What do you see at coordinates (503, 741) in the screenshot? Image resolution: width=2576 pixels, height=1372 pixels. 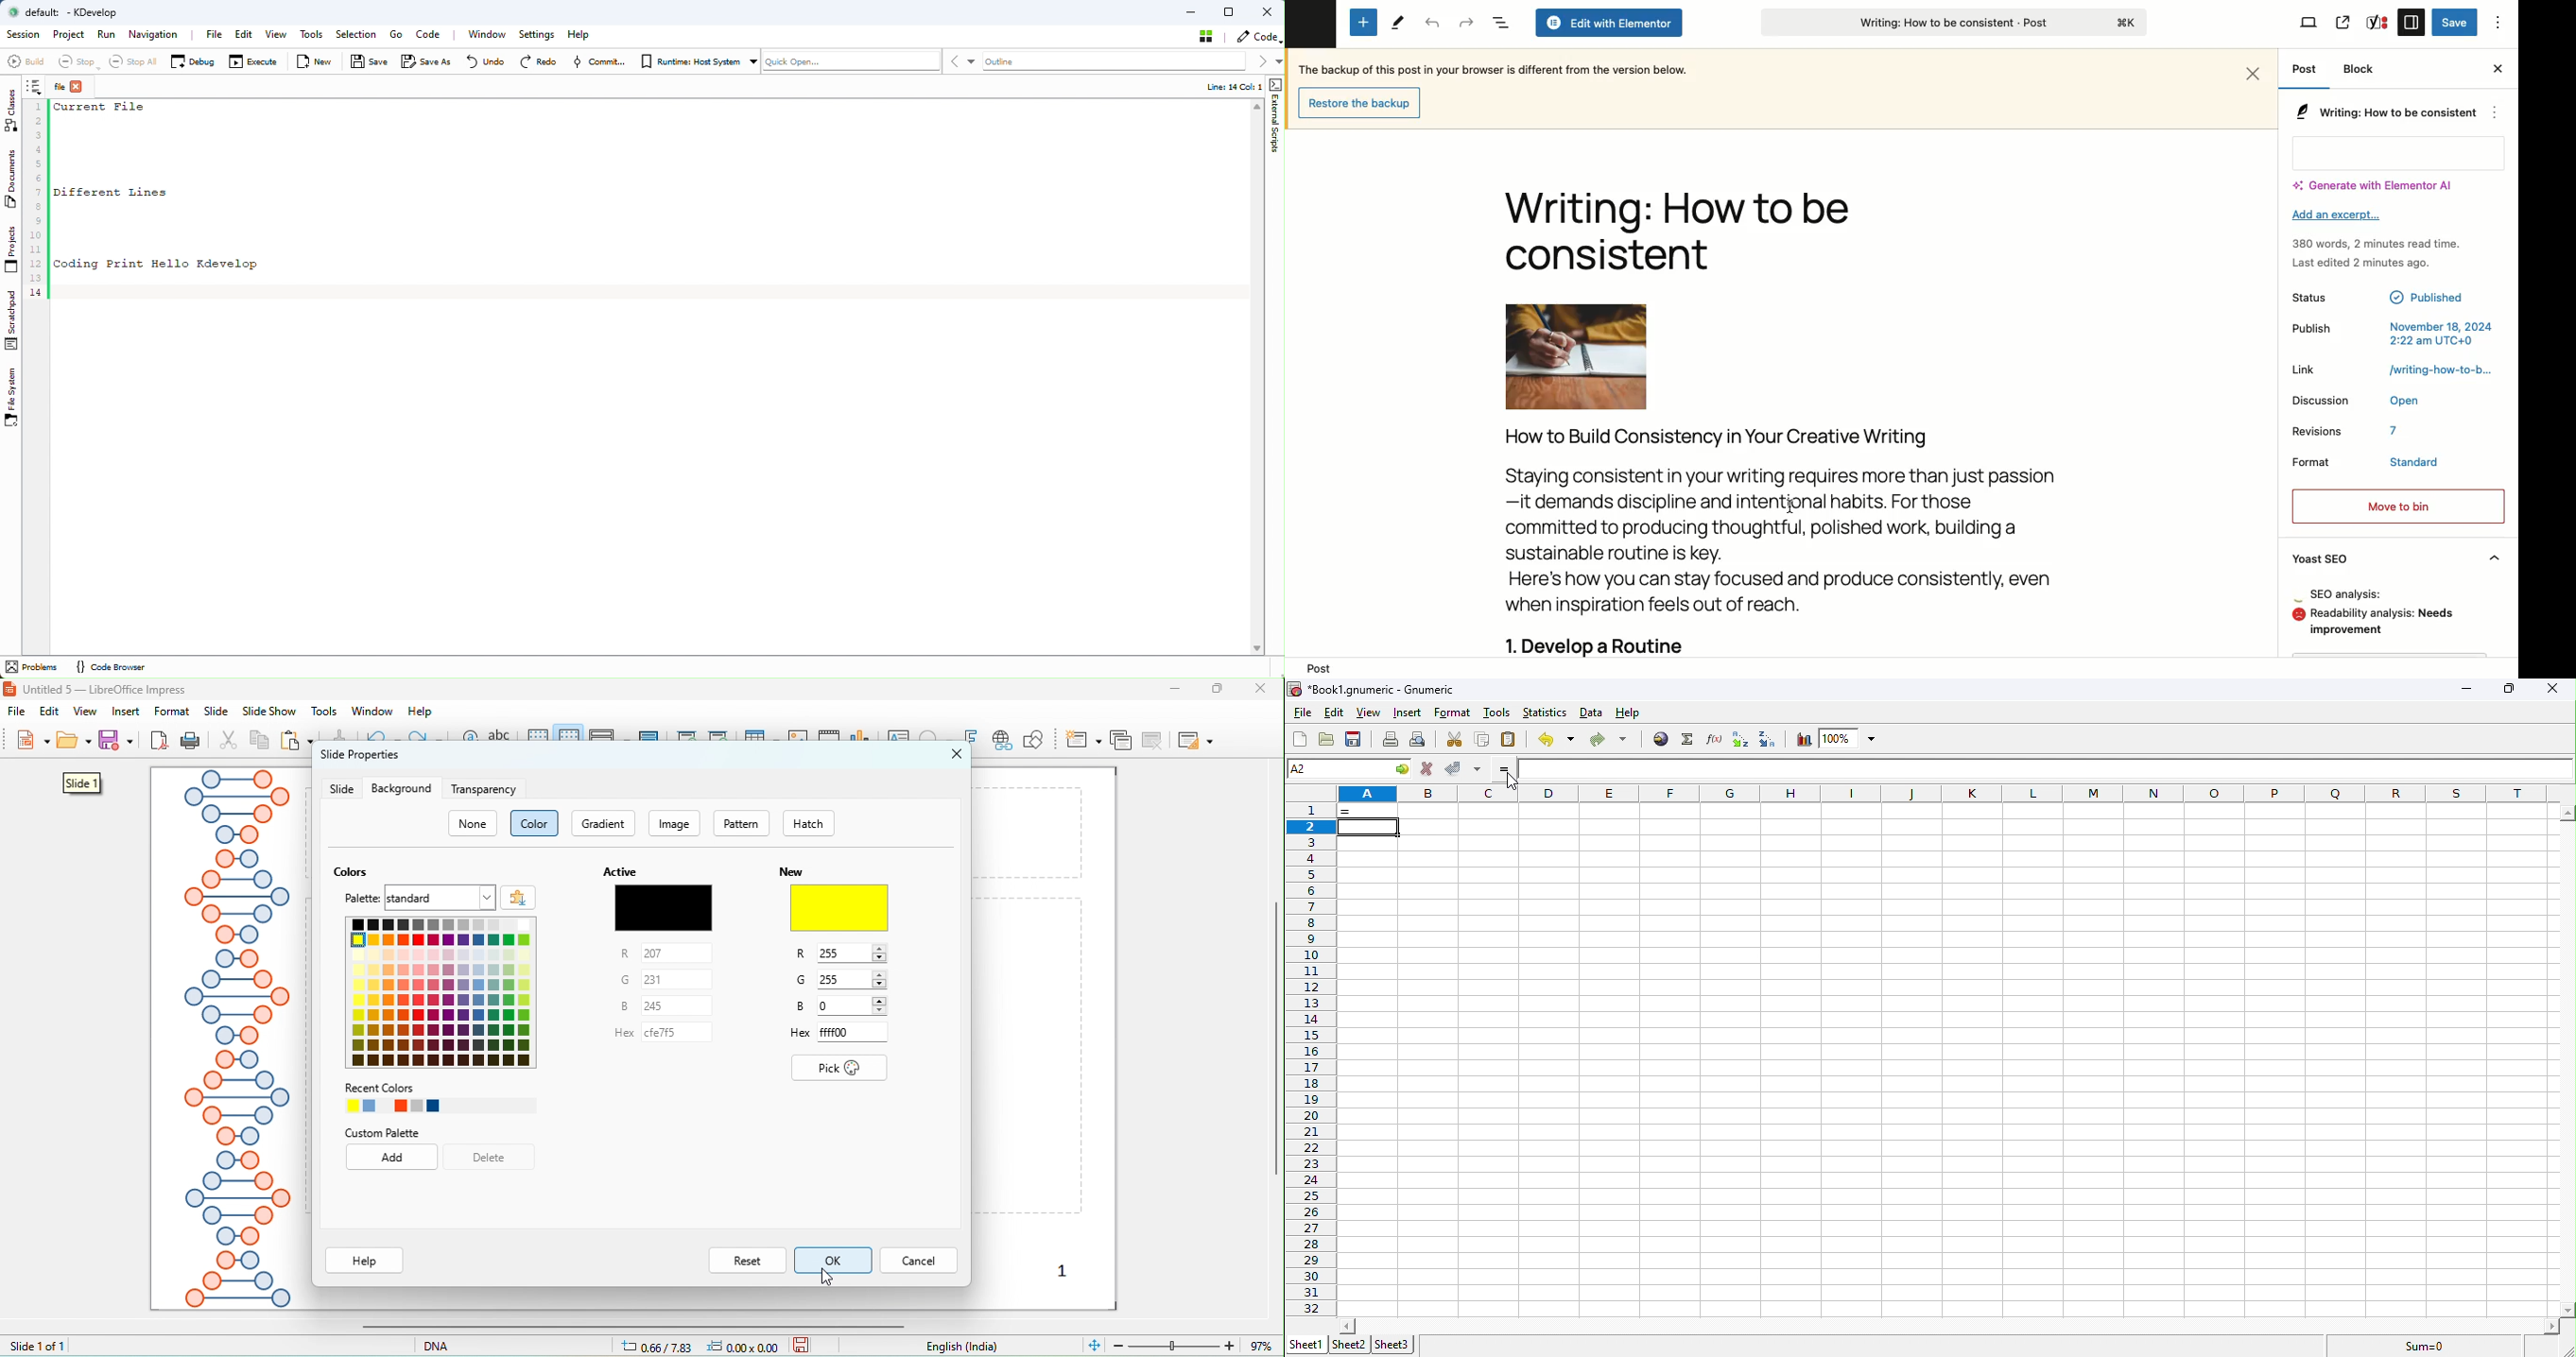 I see `spelling` at bounding box center [503, 741].